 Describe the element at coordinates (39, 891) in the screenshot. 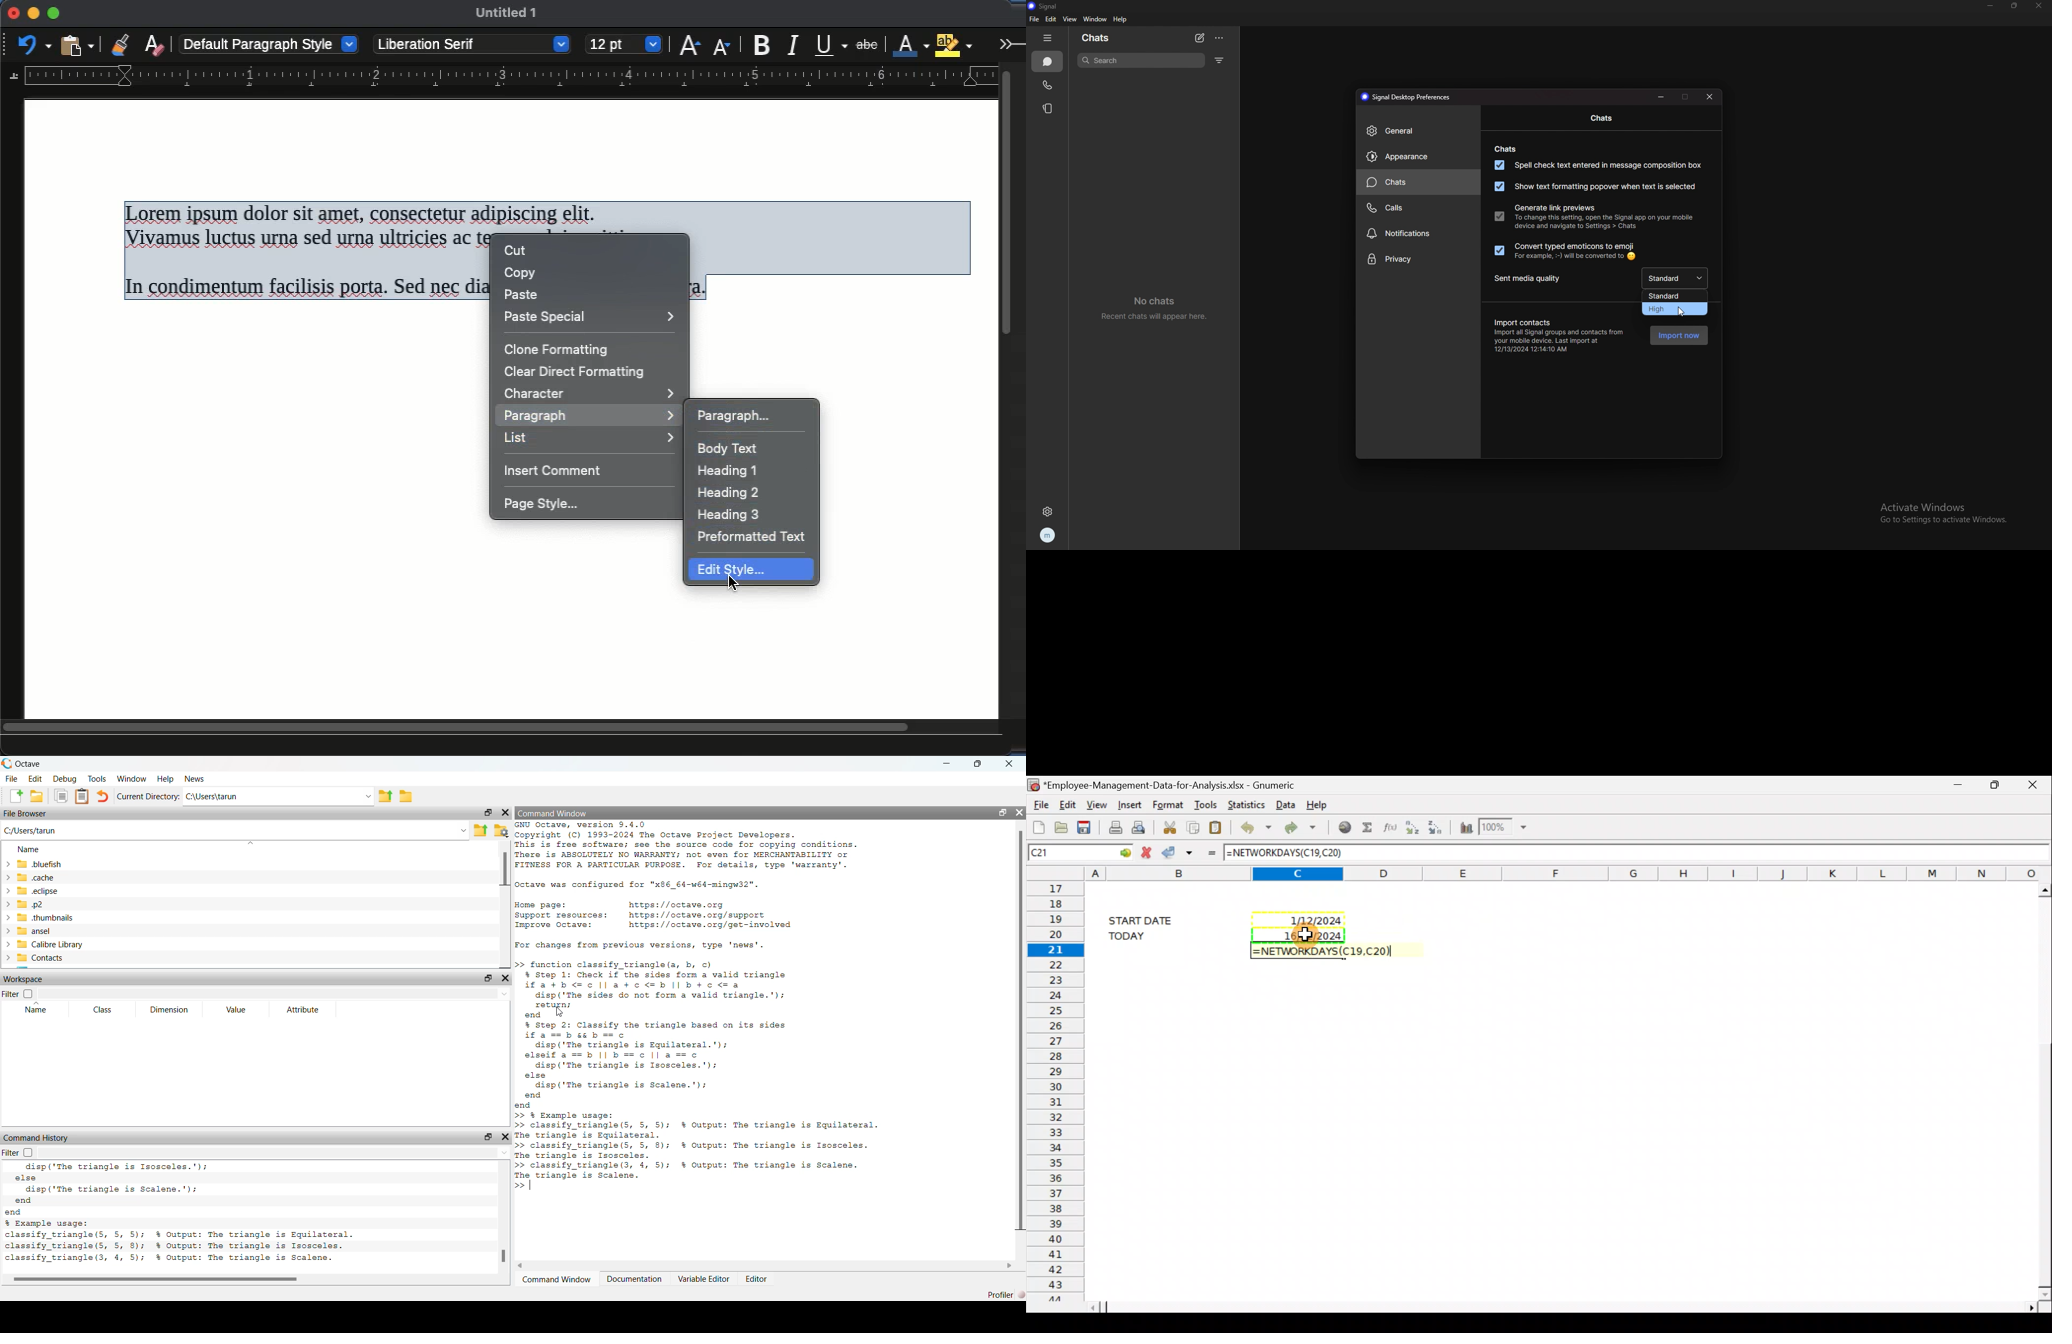

I see `.eclipse` at that location.